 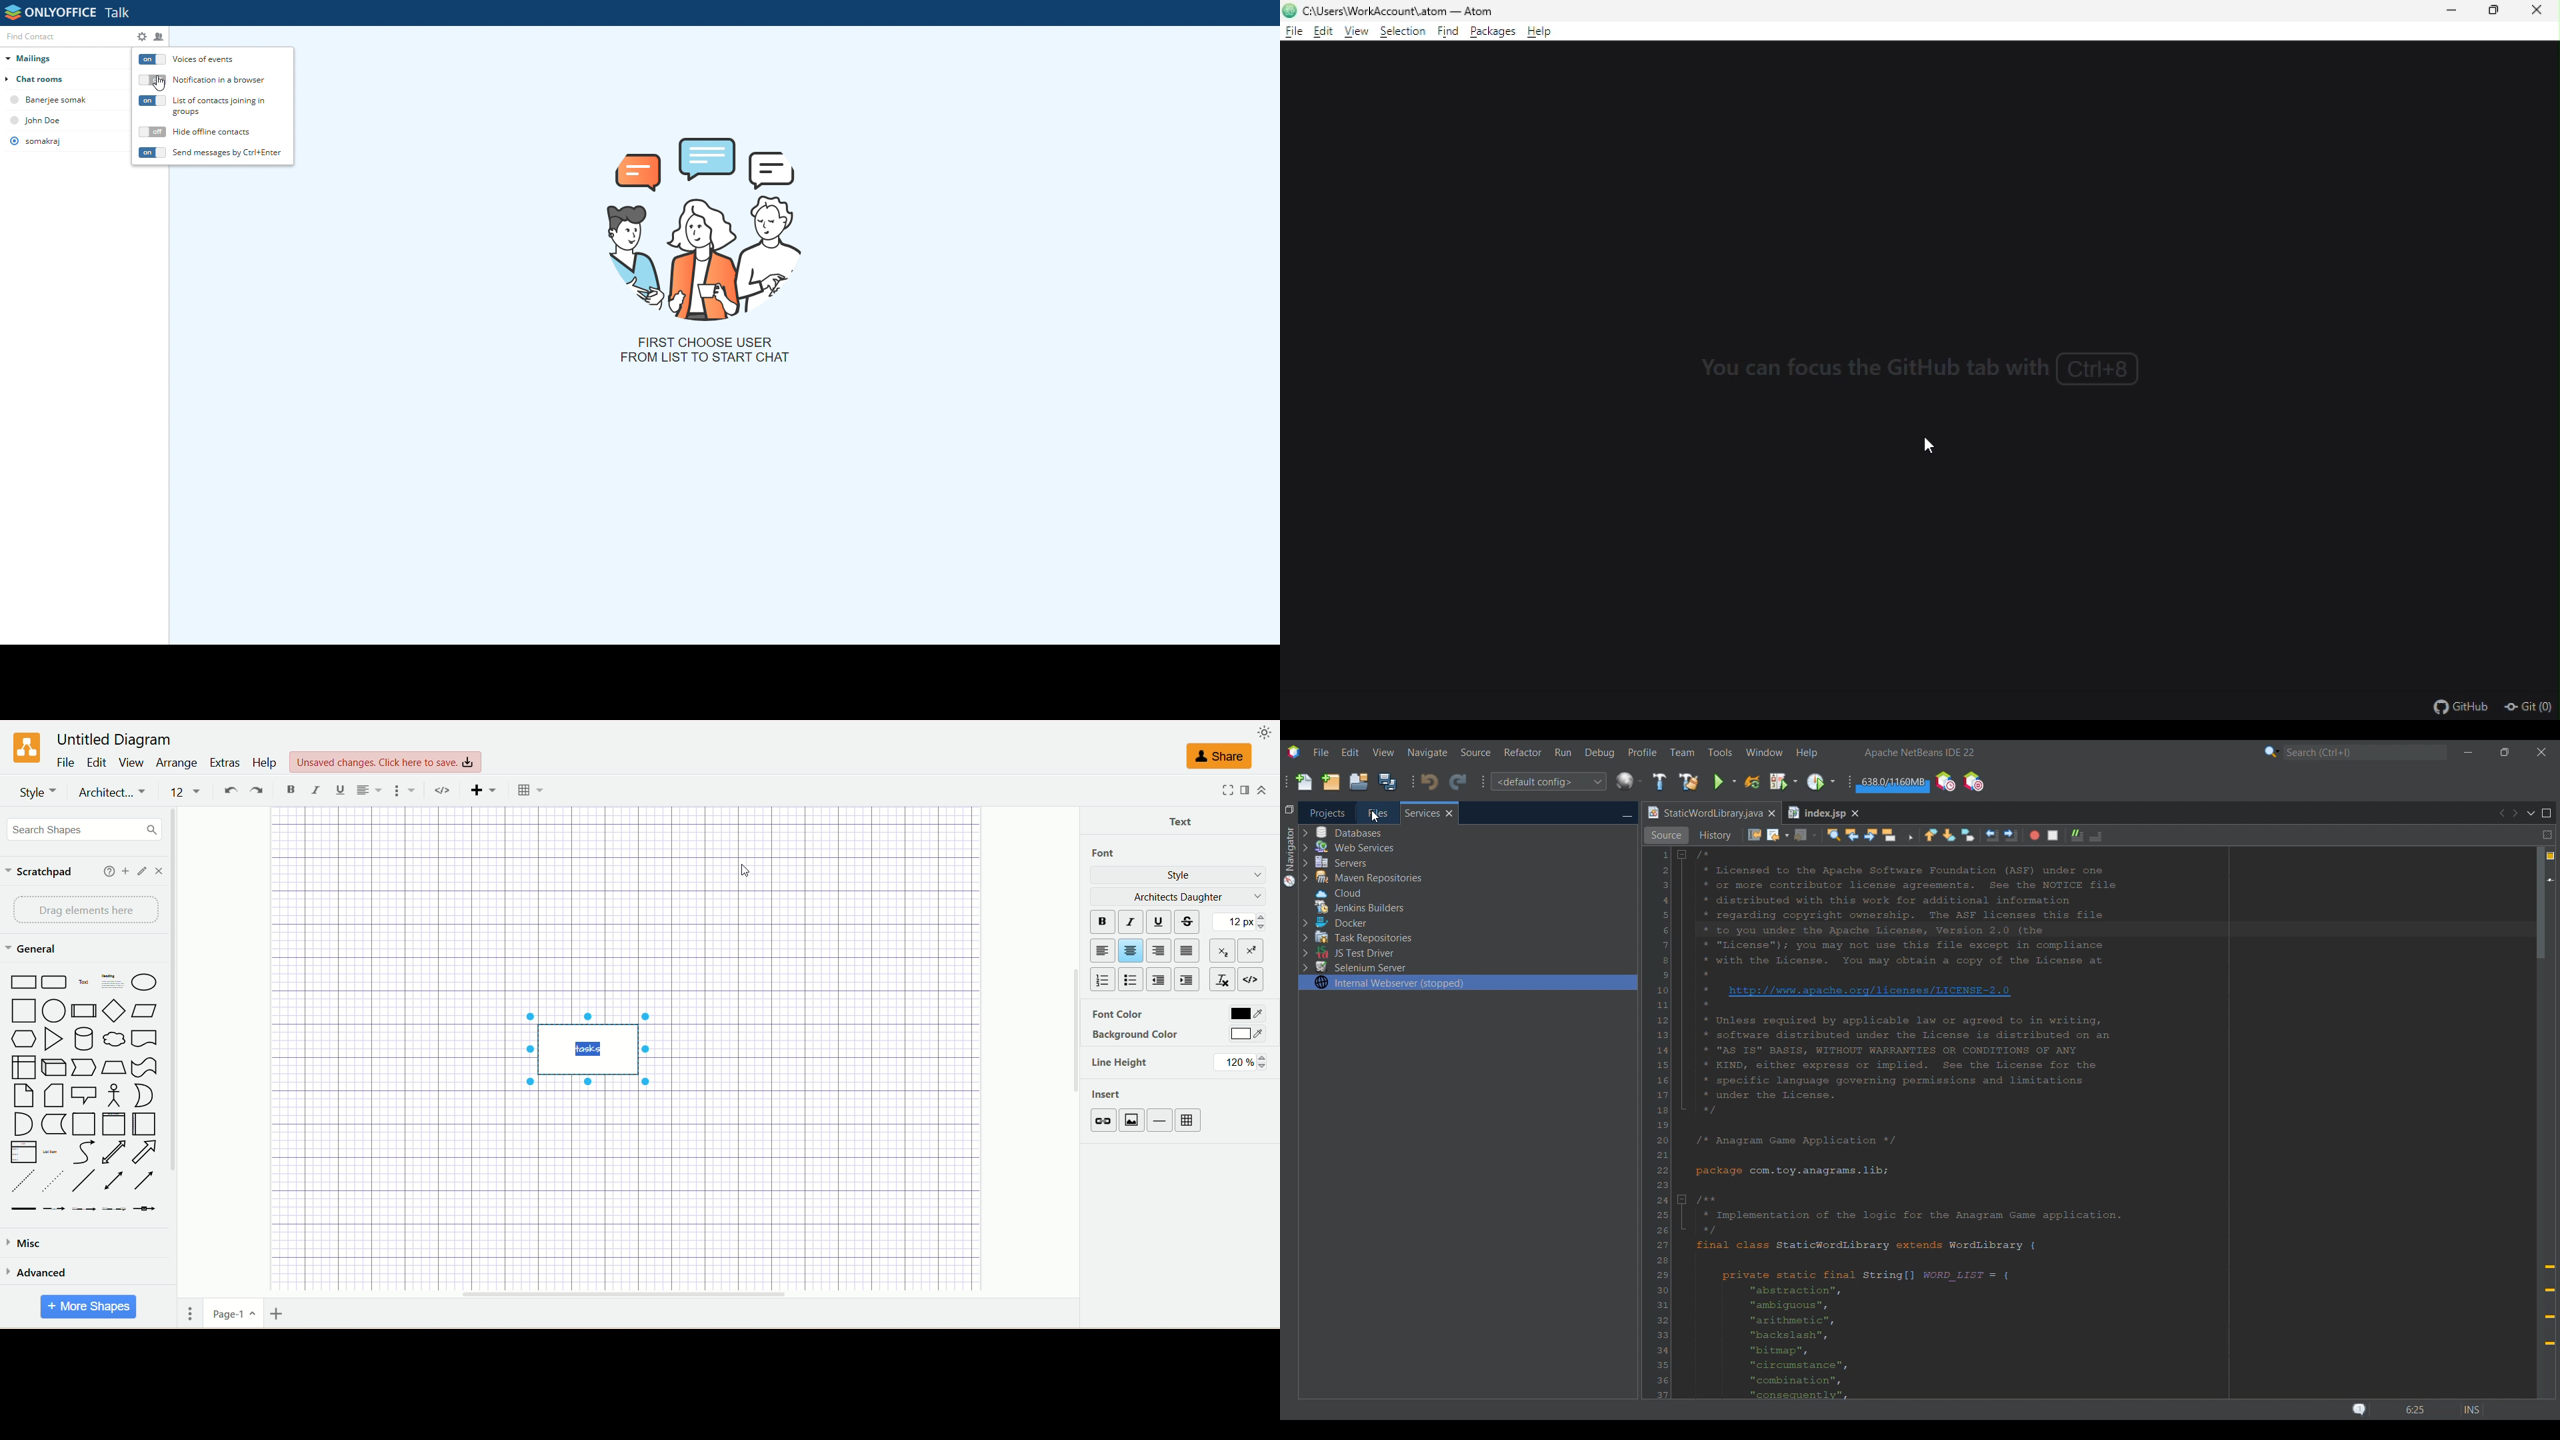 What do you see at coordinates (587, 1049) in the screenshot?
I see `"tasks" center aligned` at bounding box center [587, 1049].